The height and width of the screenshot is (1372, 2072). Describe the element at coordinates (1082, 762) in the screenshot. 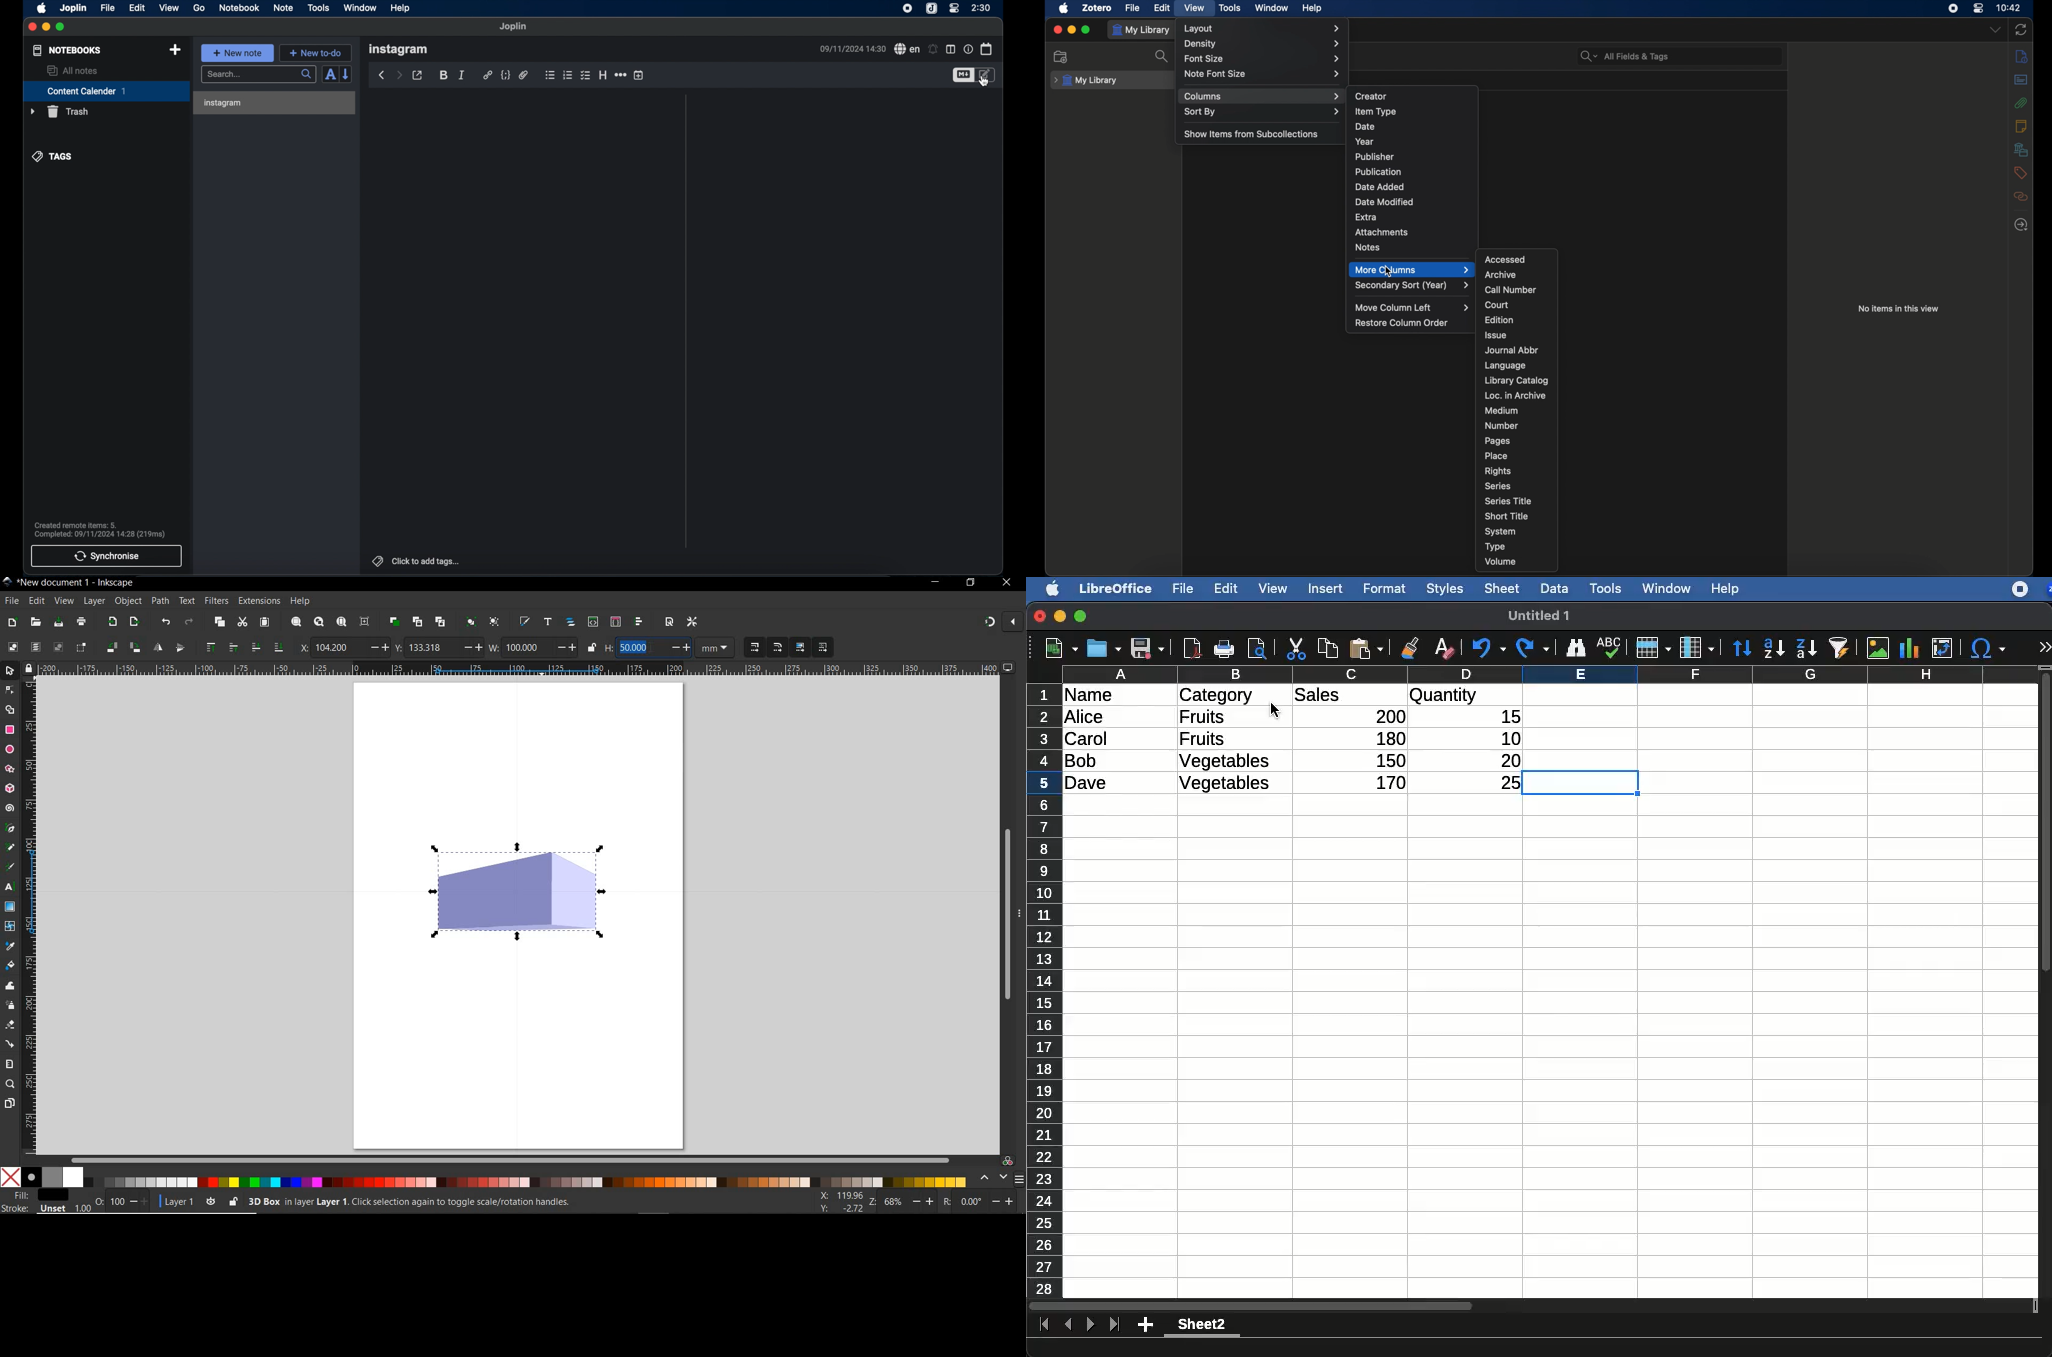

I see `Bob` at that location.